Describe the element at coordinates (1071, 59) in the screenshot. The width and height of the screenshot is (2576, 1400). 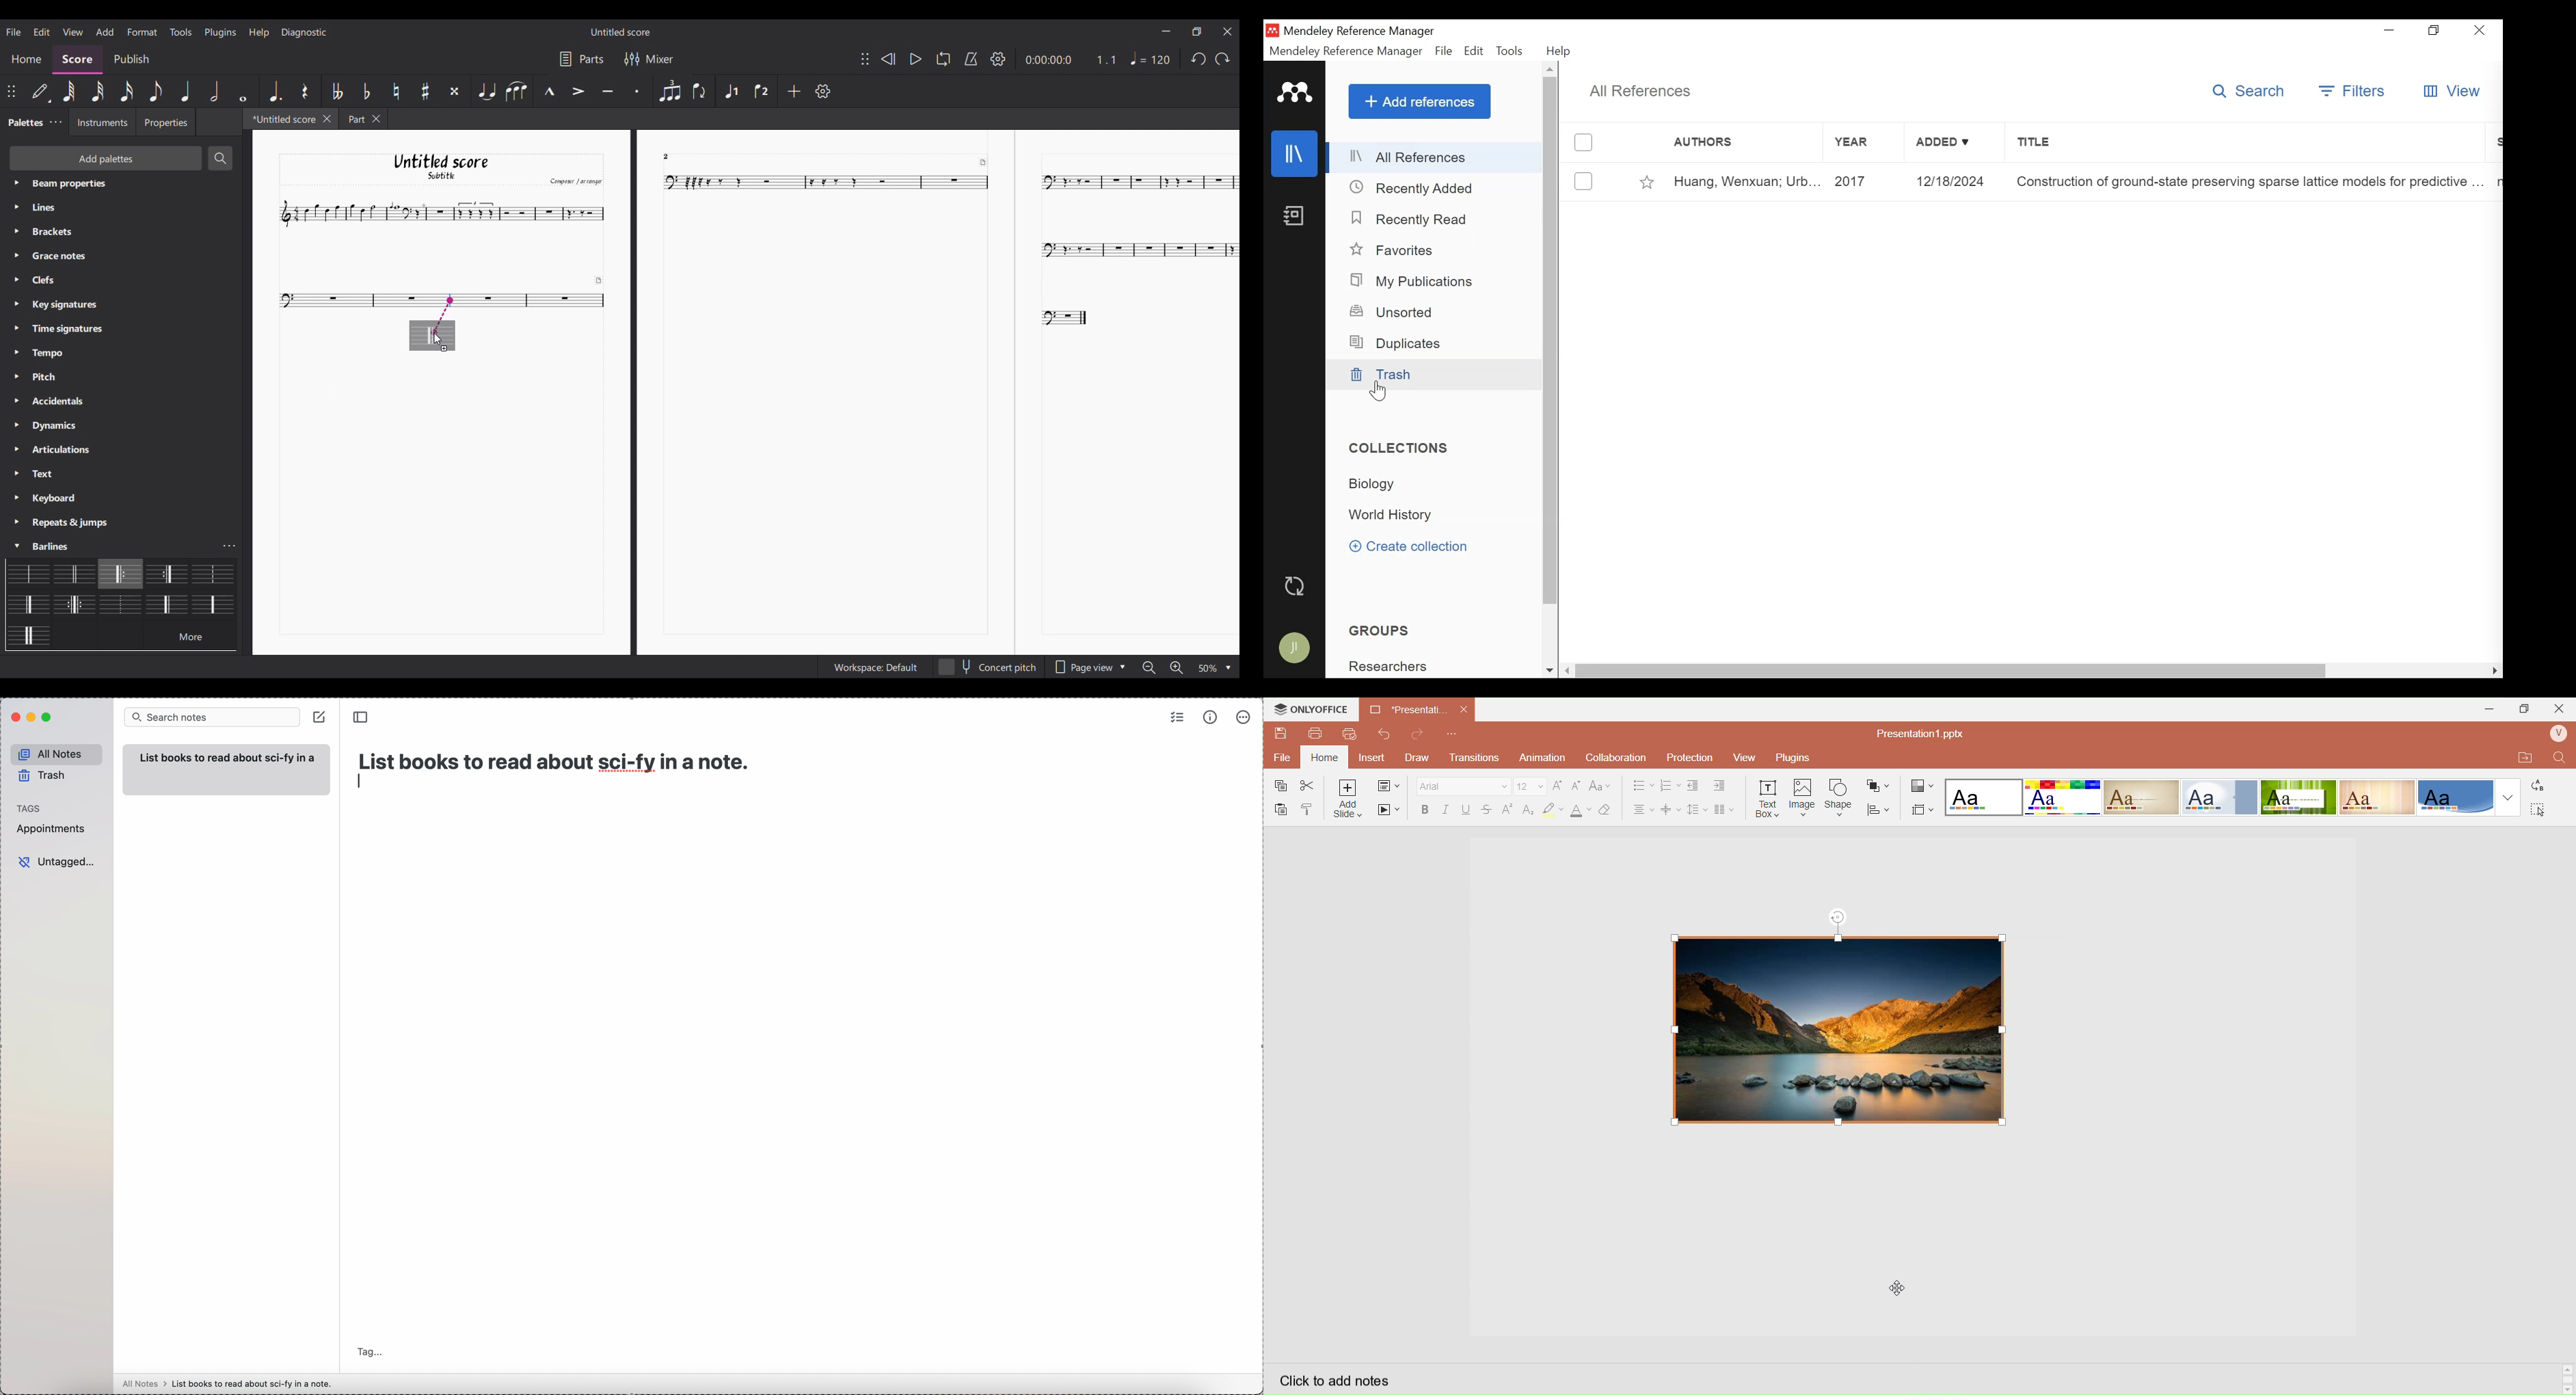
I see `Current score duration and ratio` at that location.